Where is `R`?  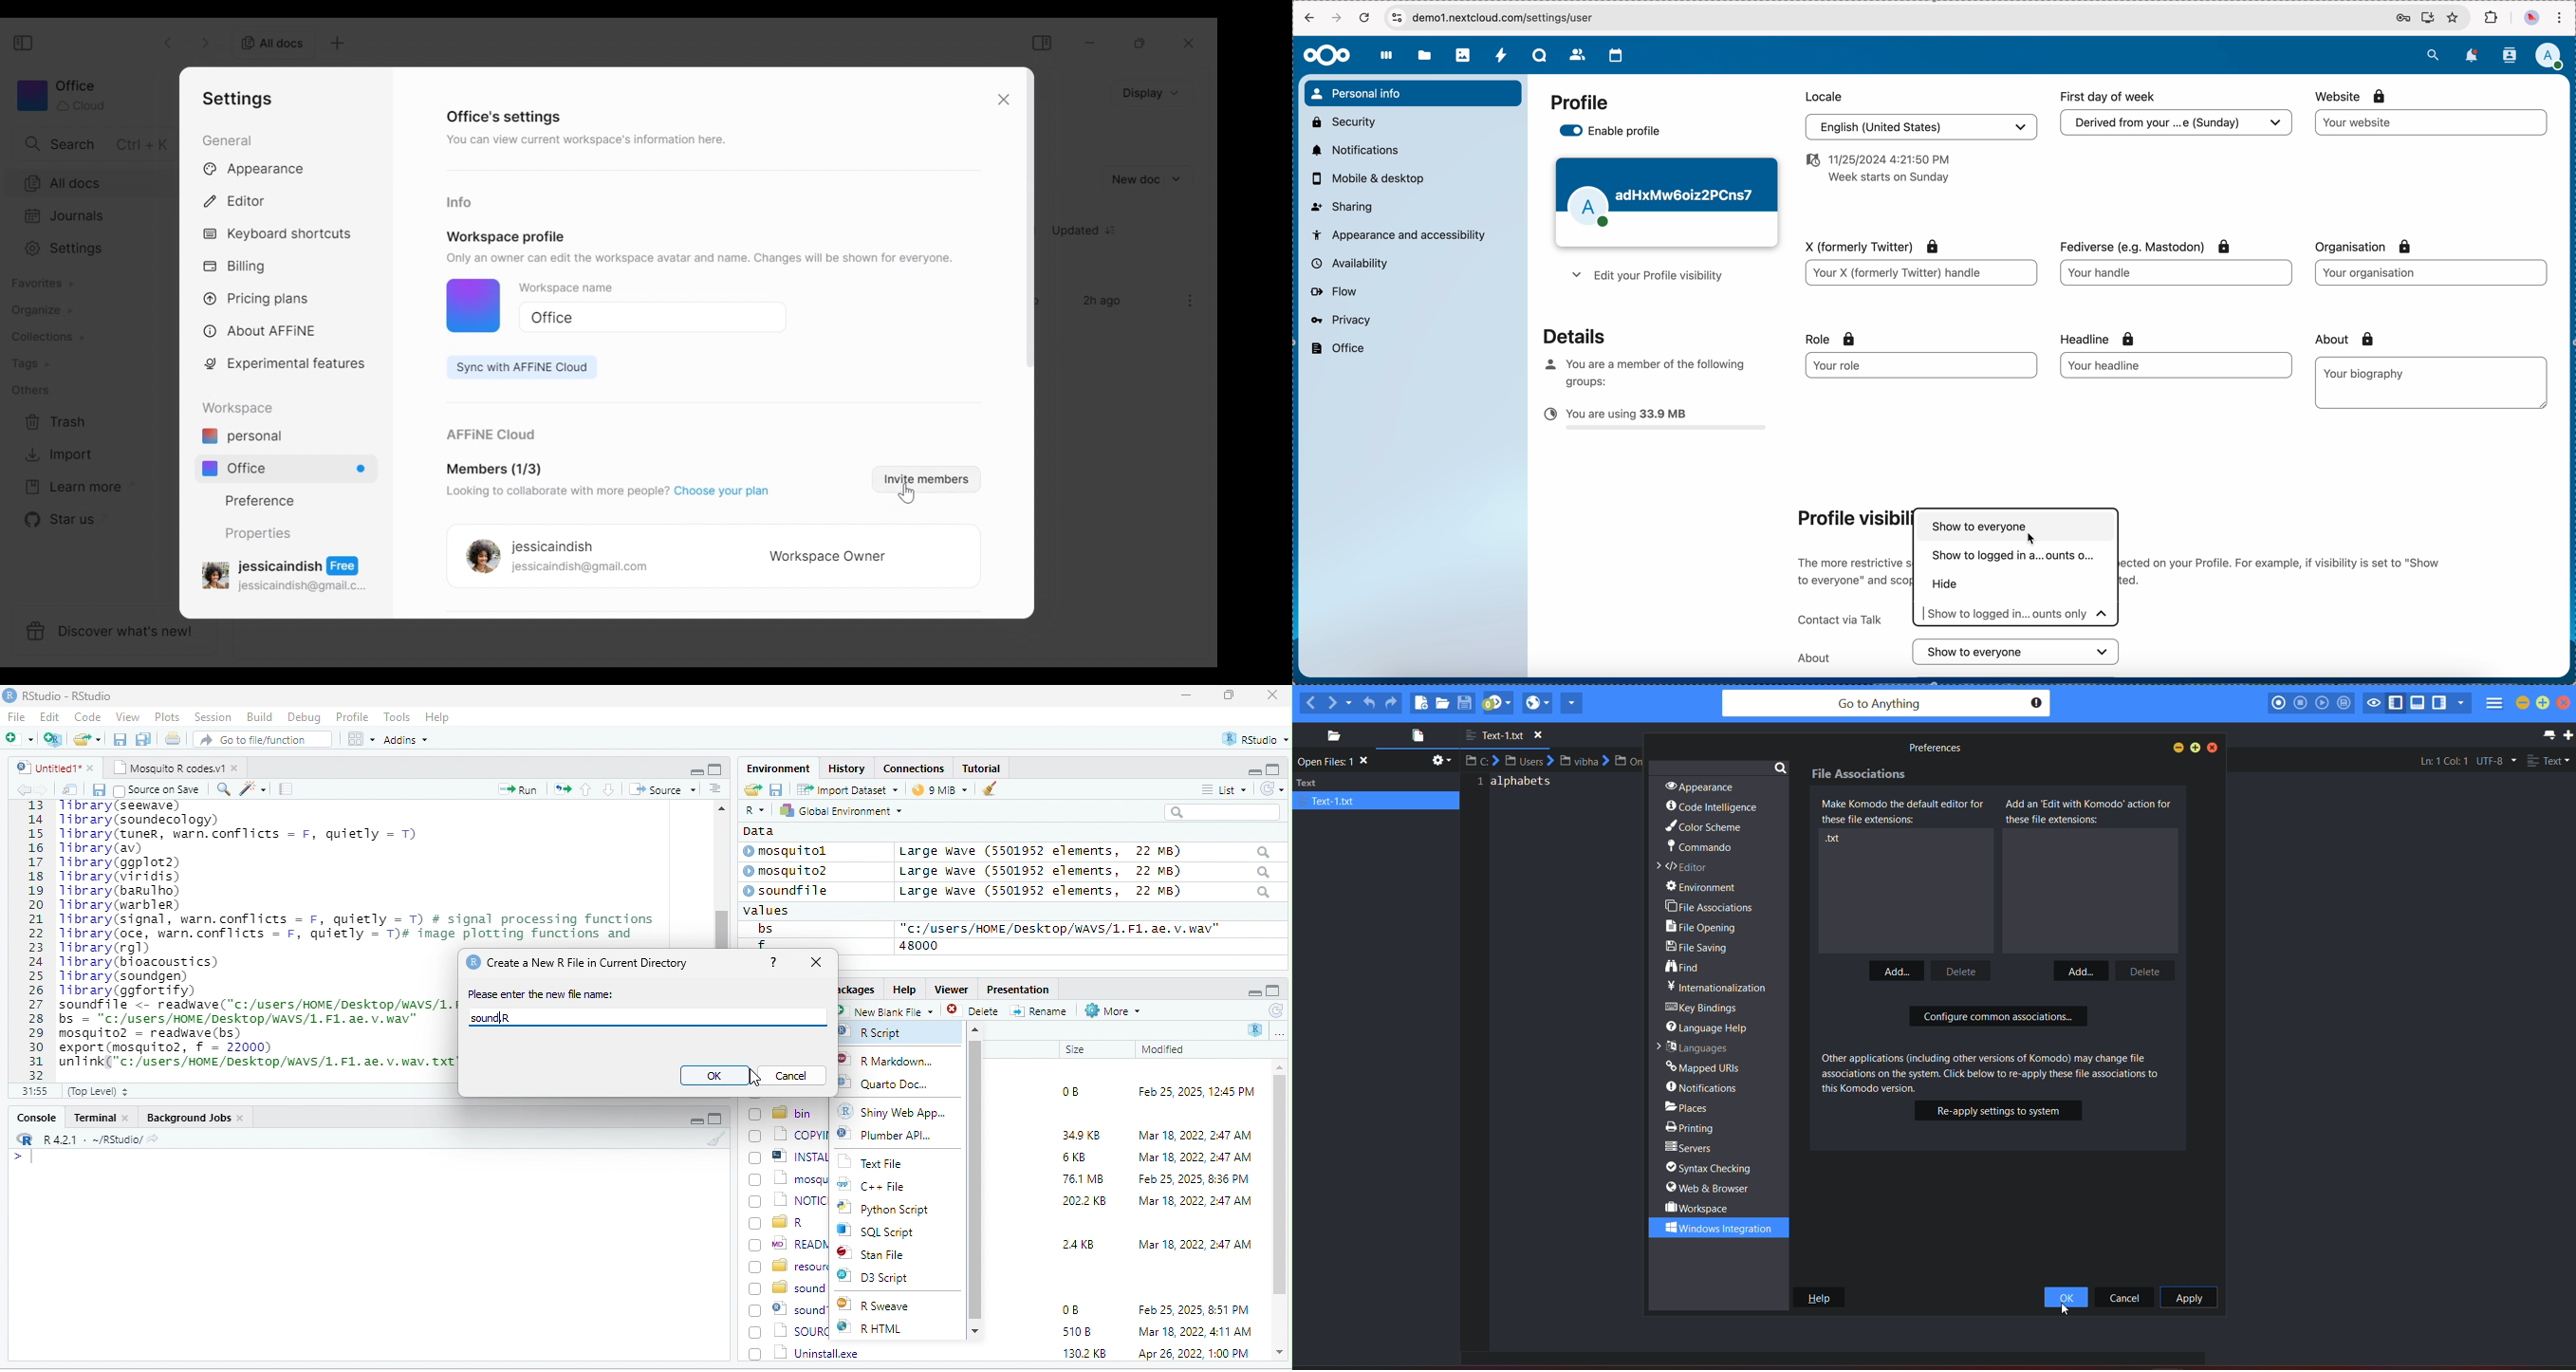 R is located at coordinates (753, 811).